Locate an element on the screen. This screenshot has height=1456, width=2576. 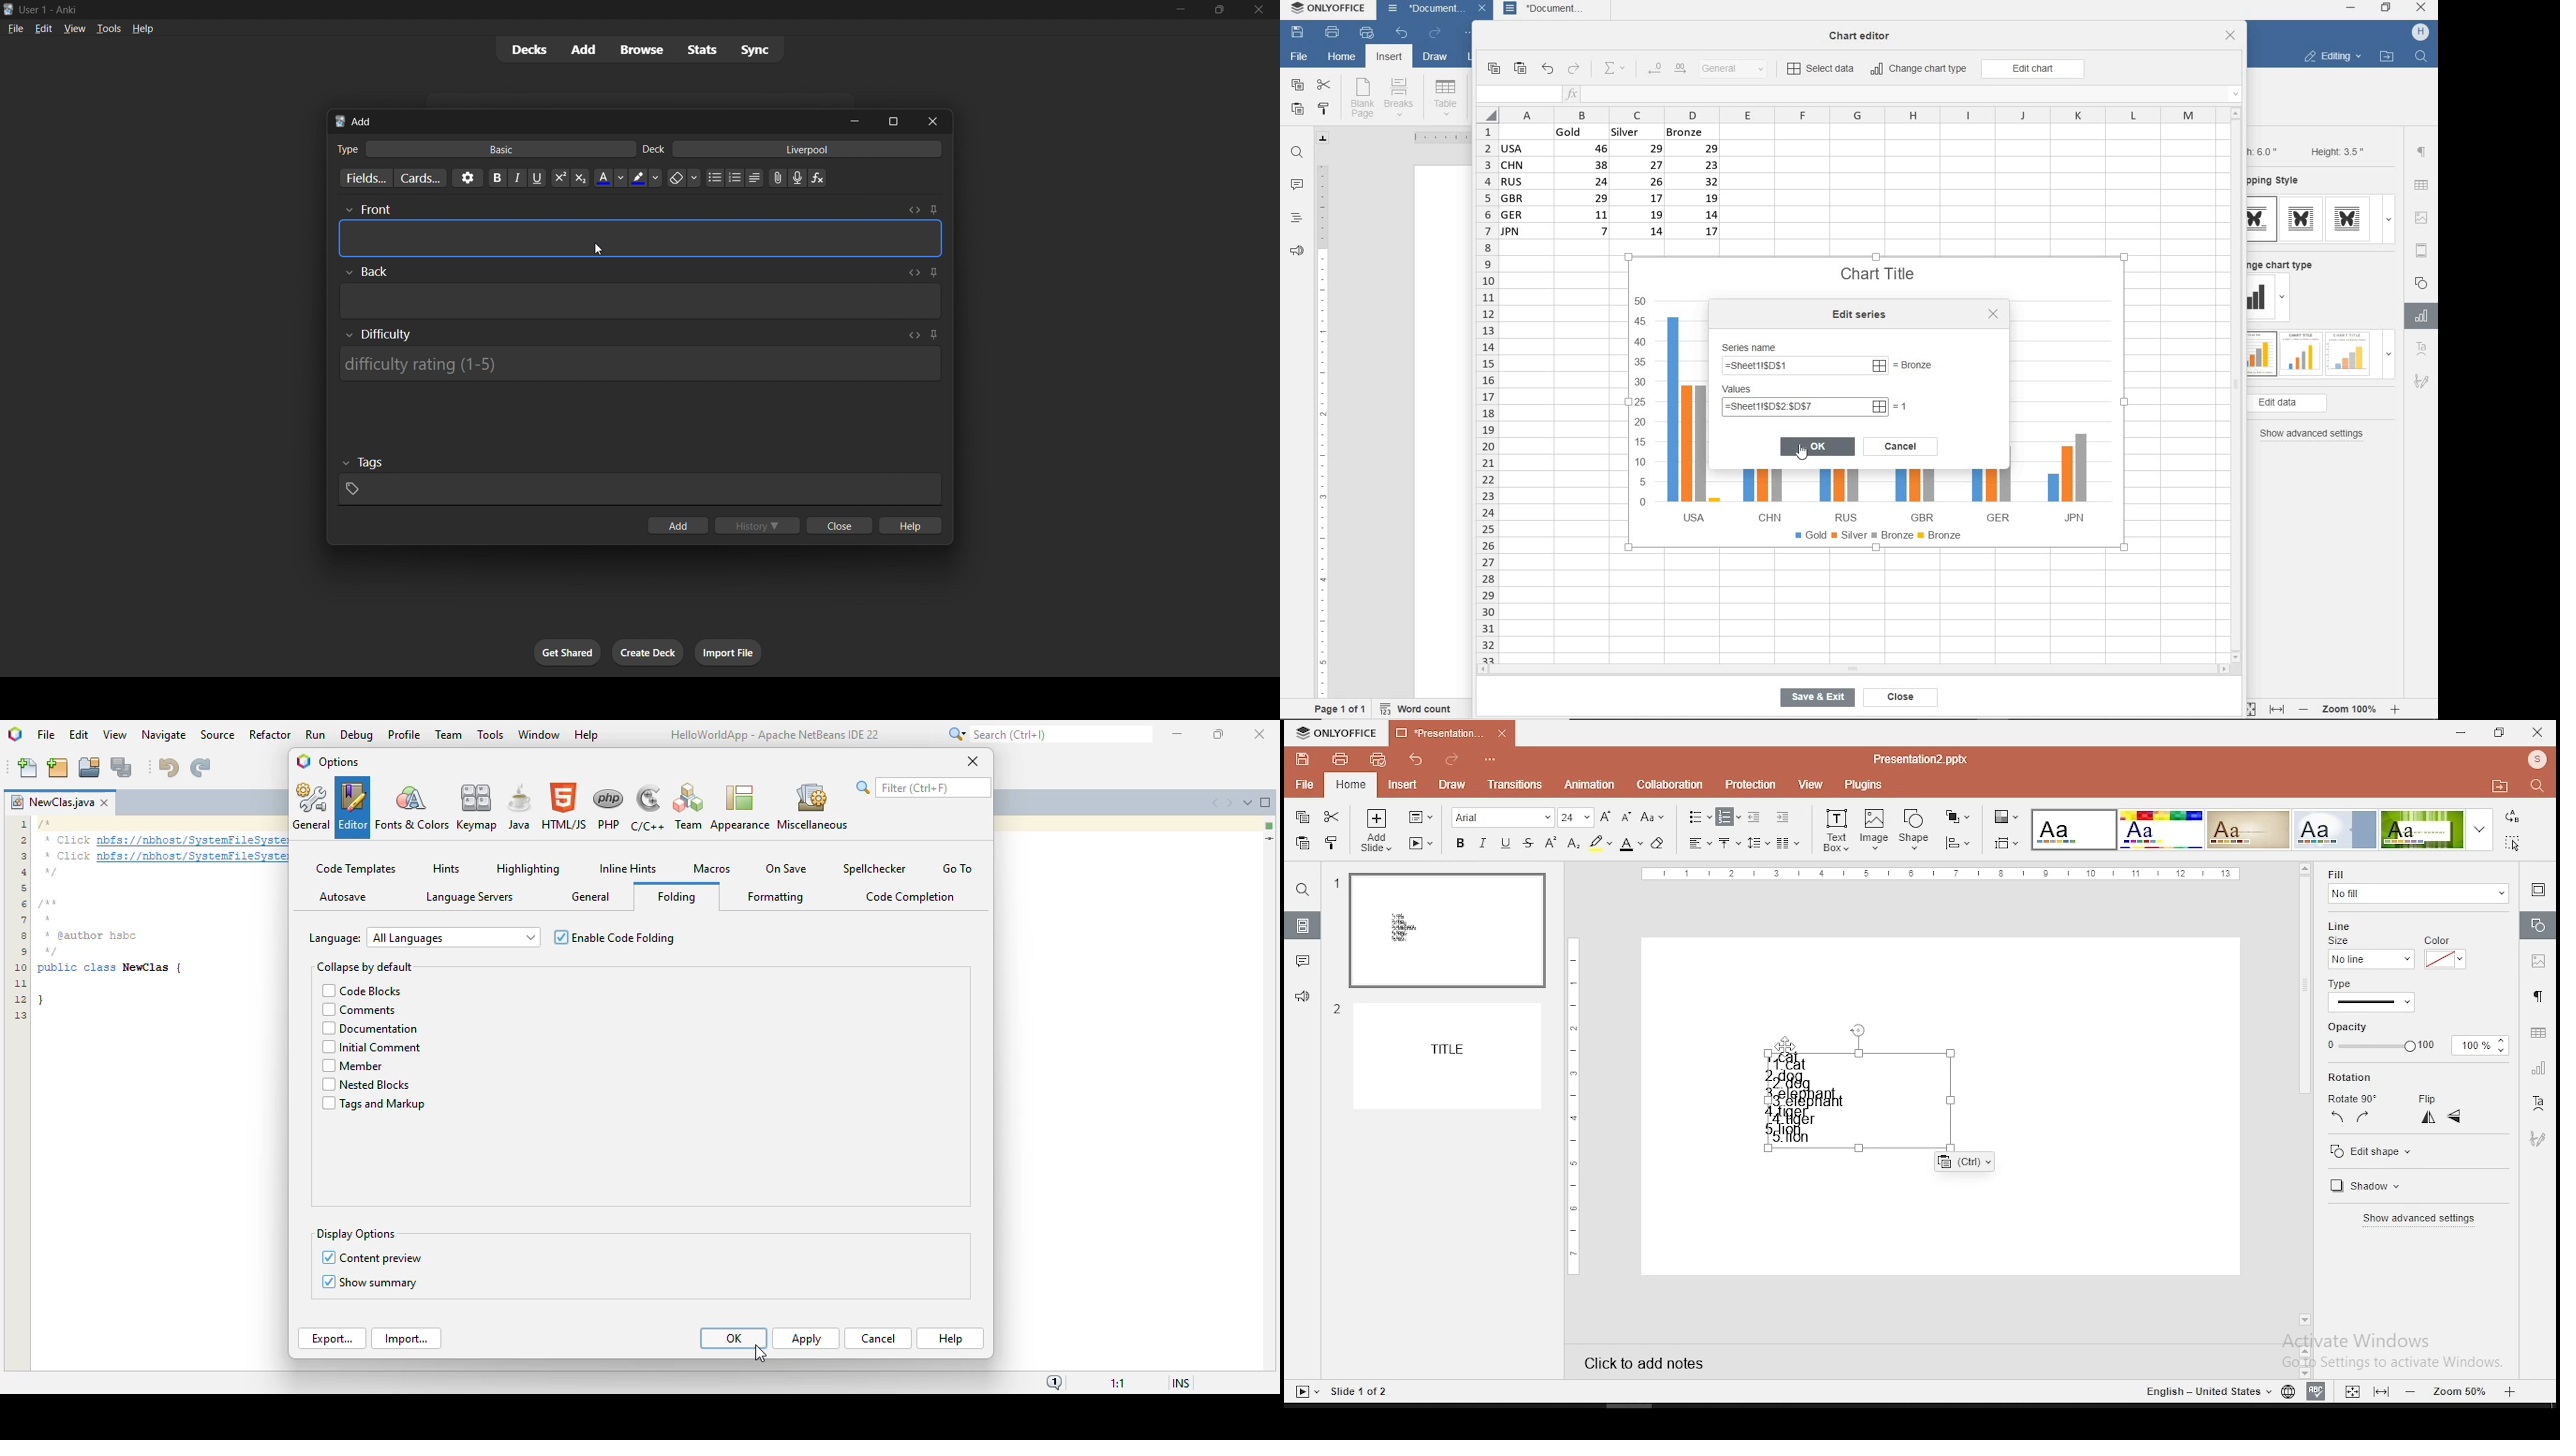
Language is located at coordinates (334, 937).